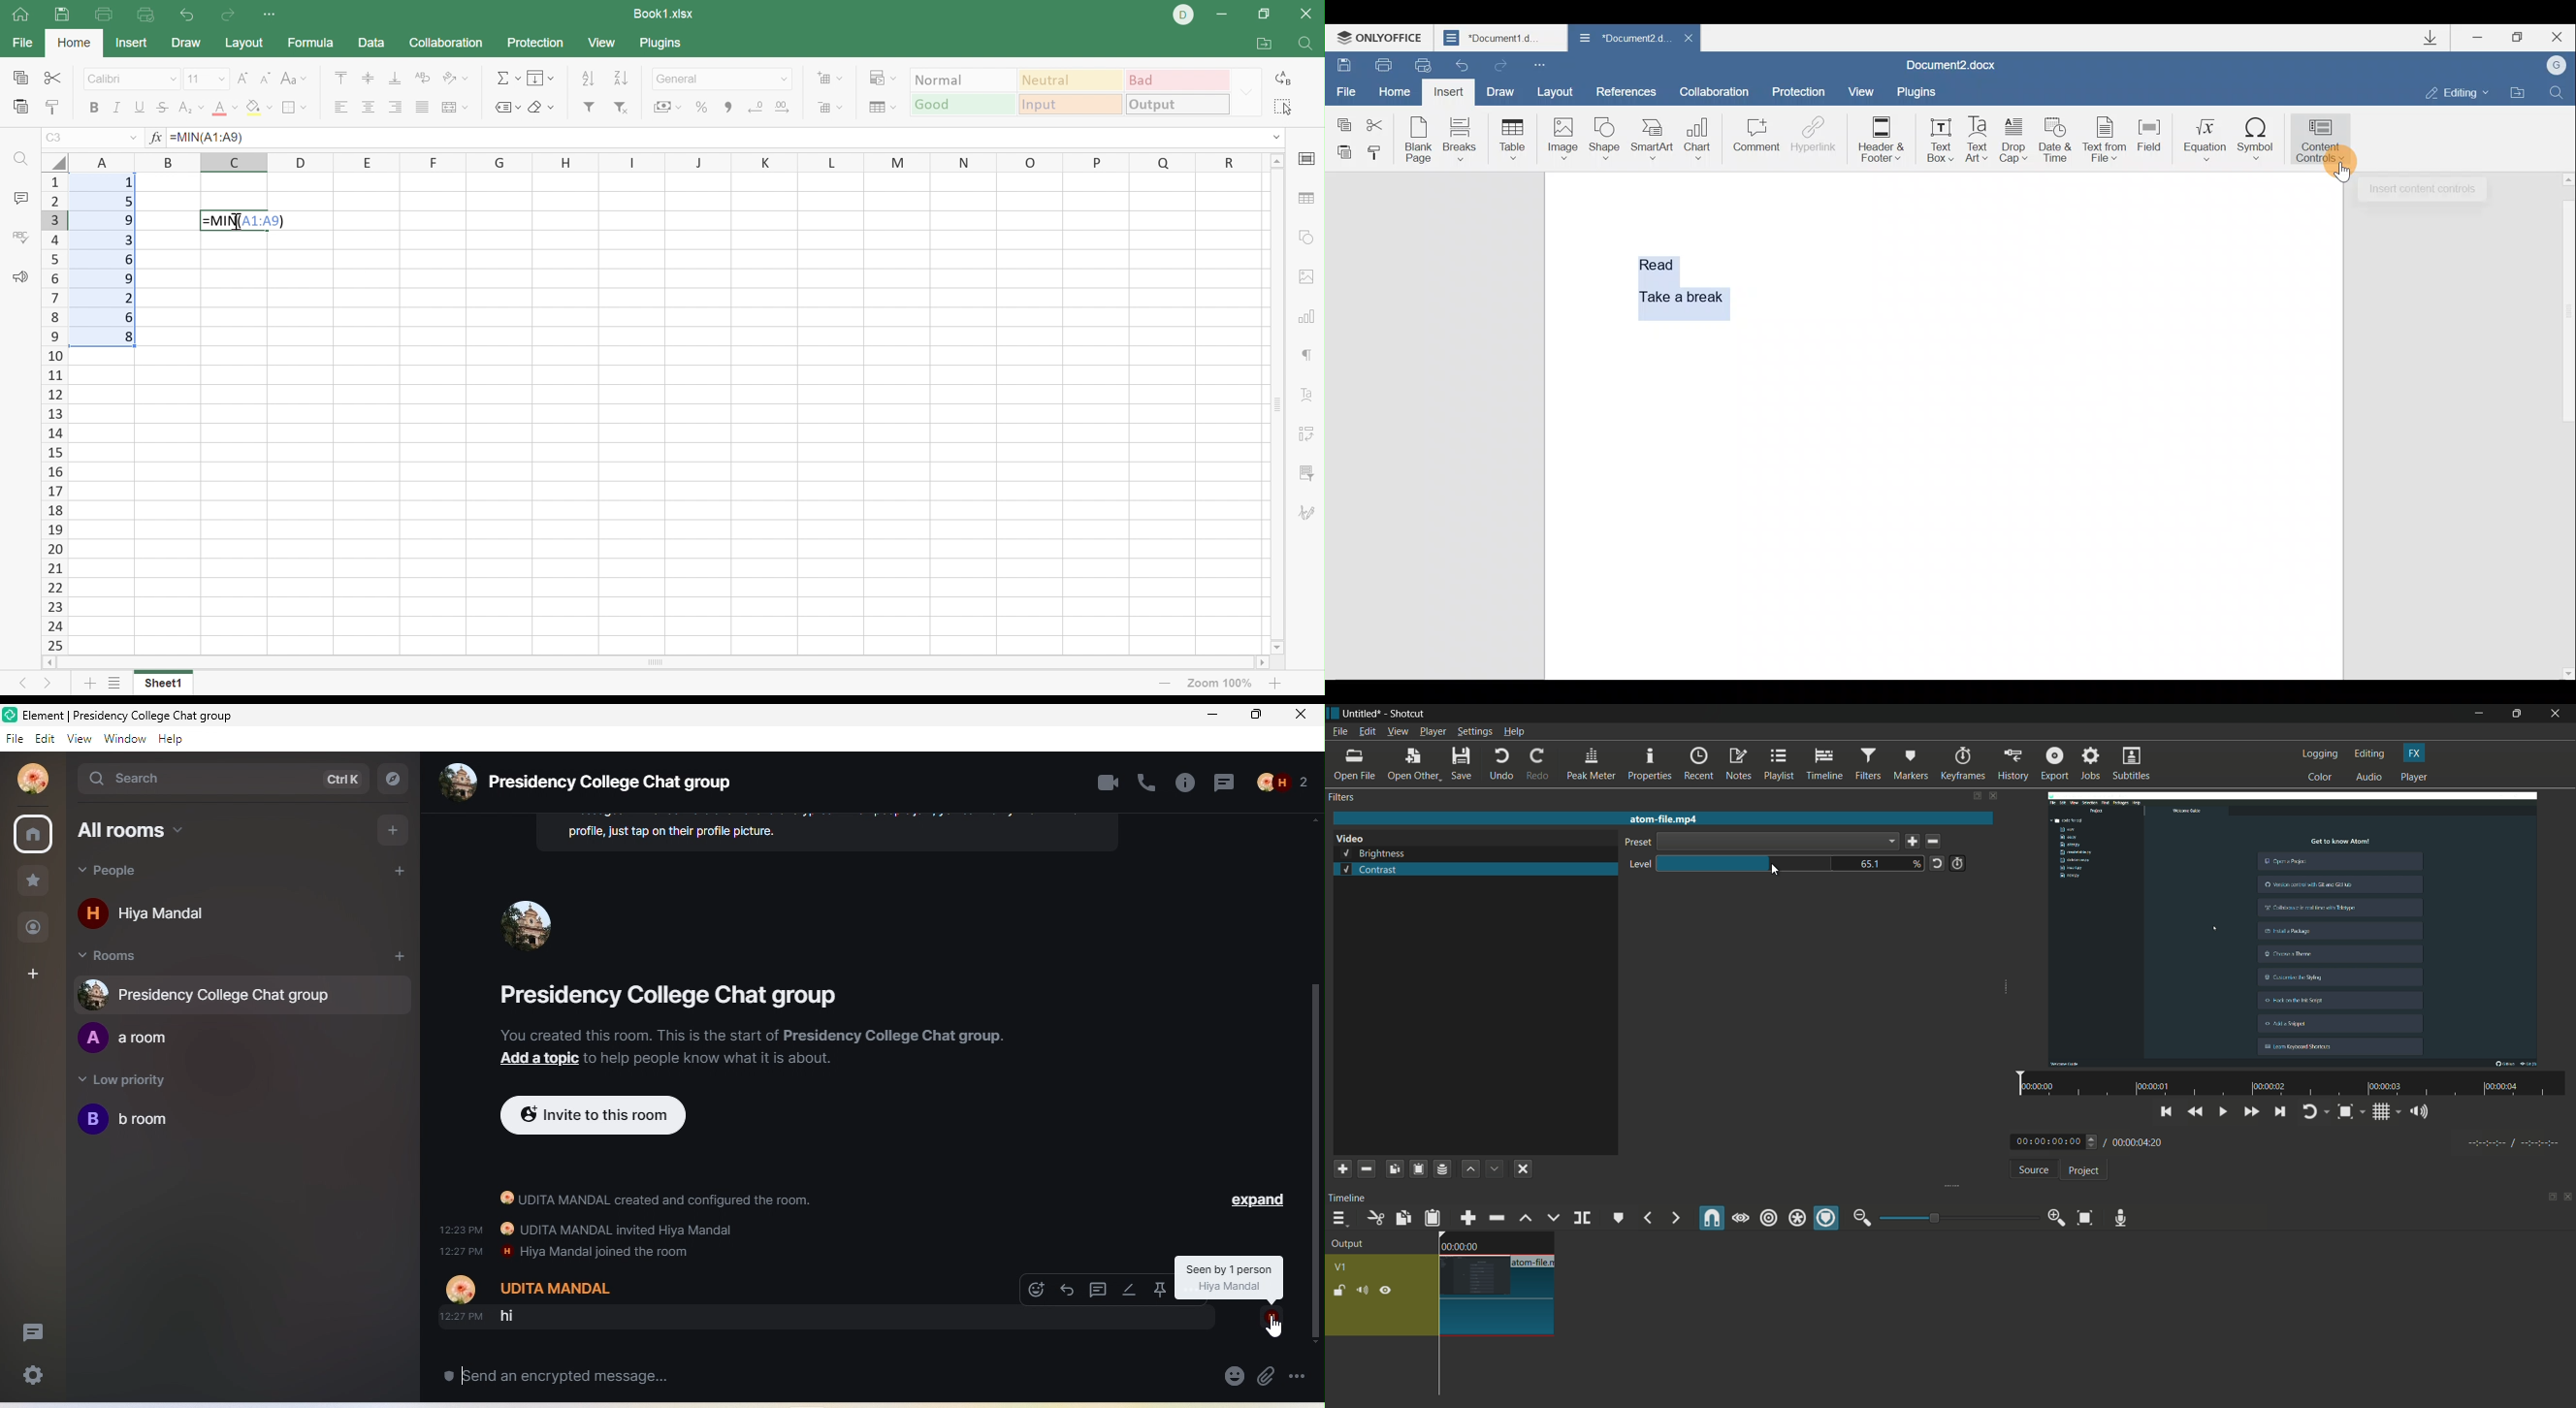 Image resolution: width=2576 pixels, height=1428 pixels. I want to click on / 00:00:04:20 (total time), so click(2136, 1140).